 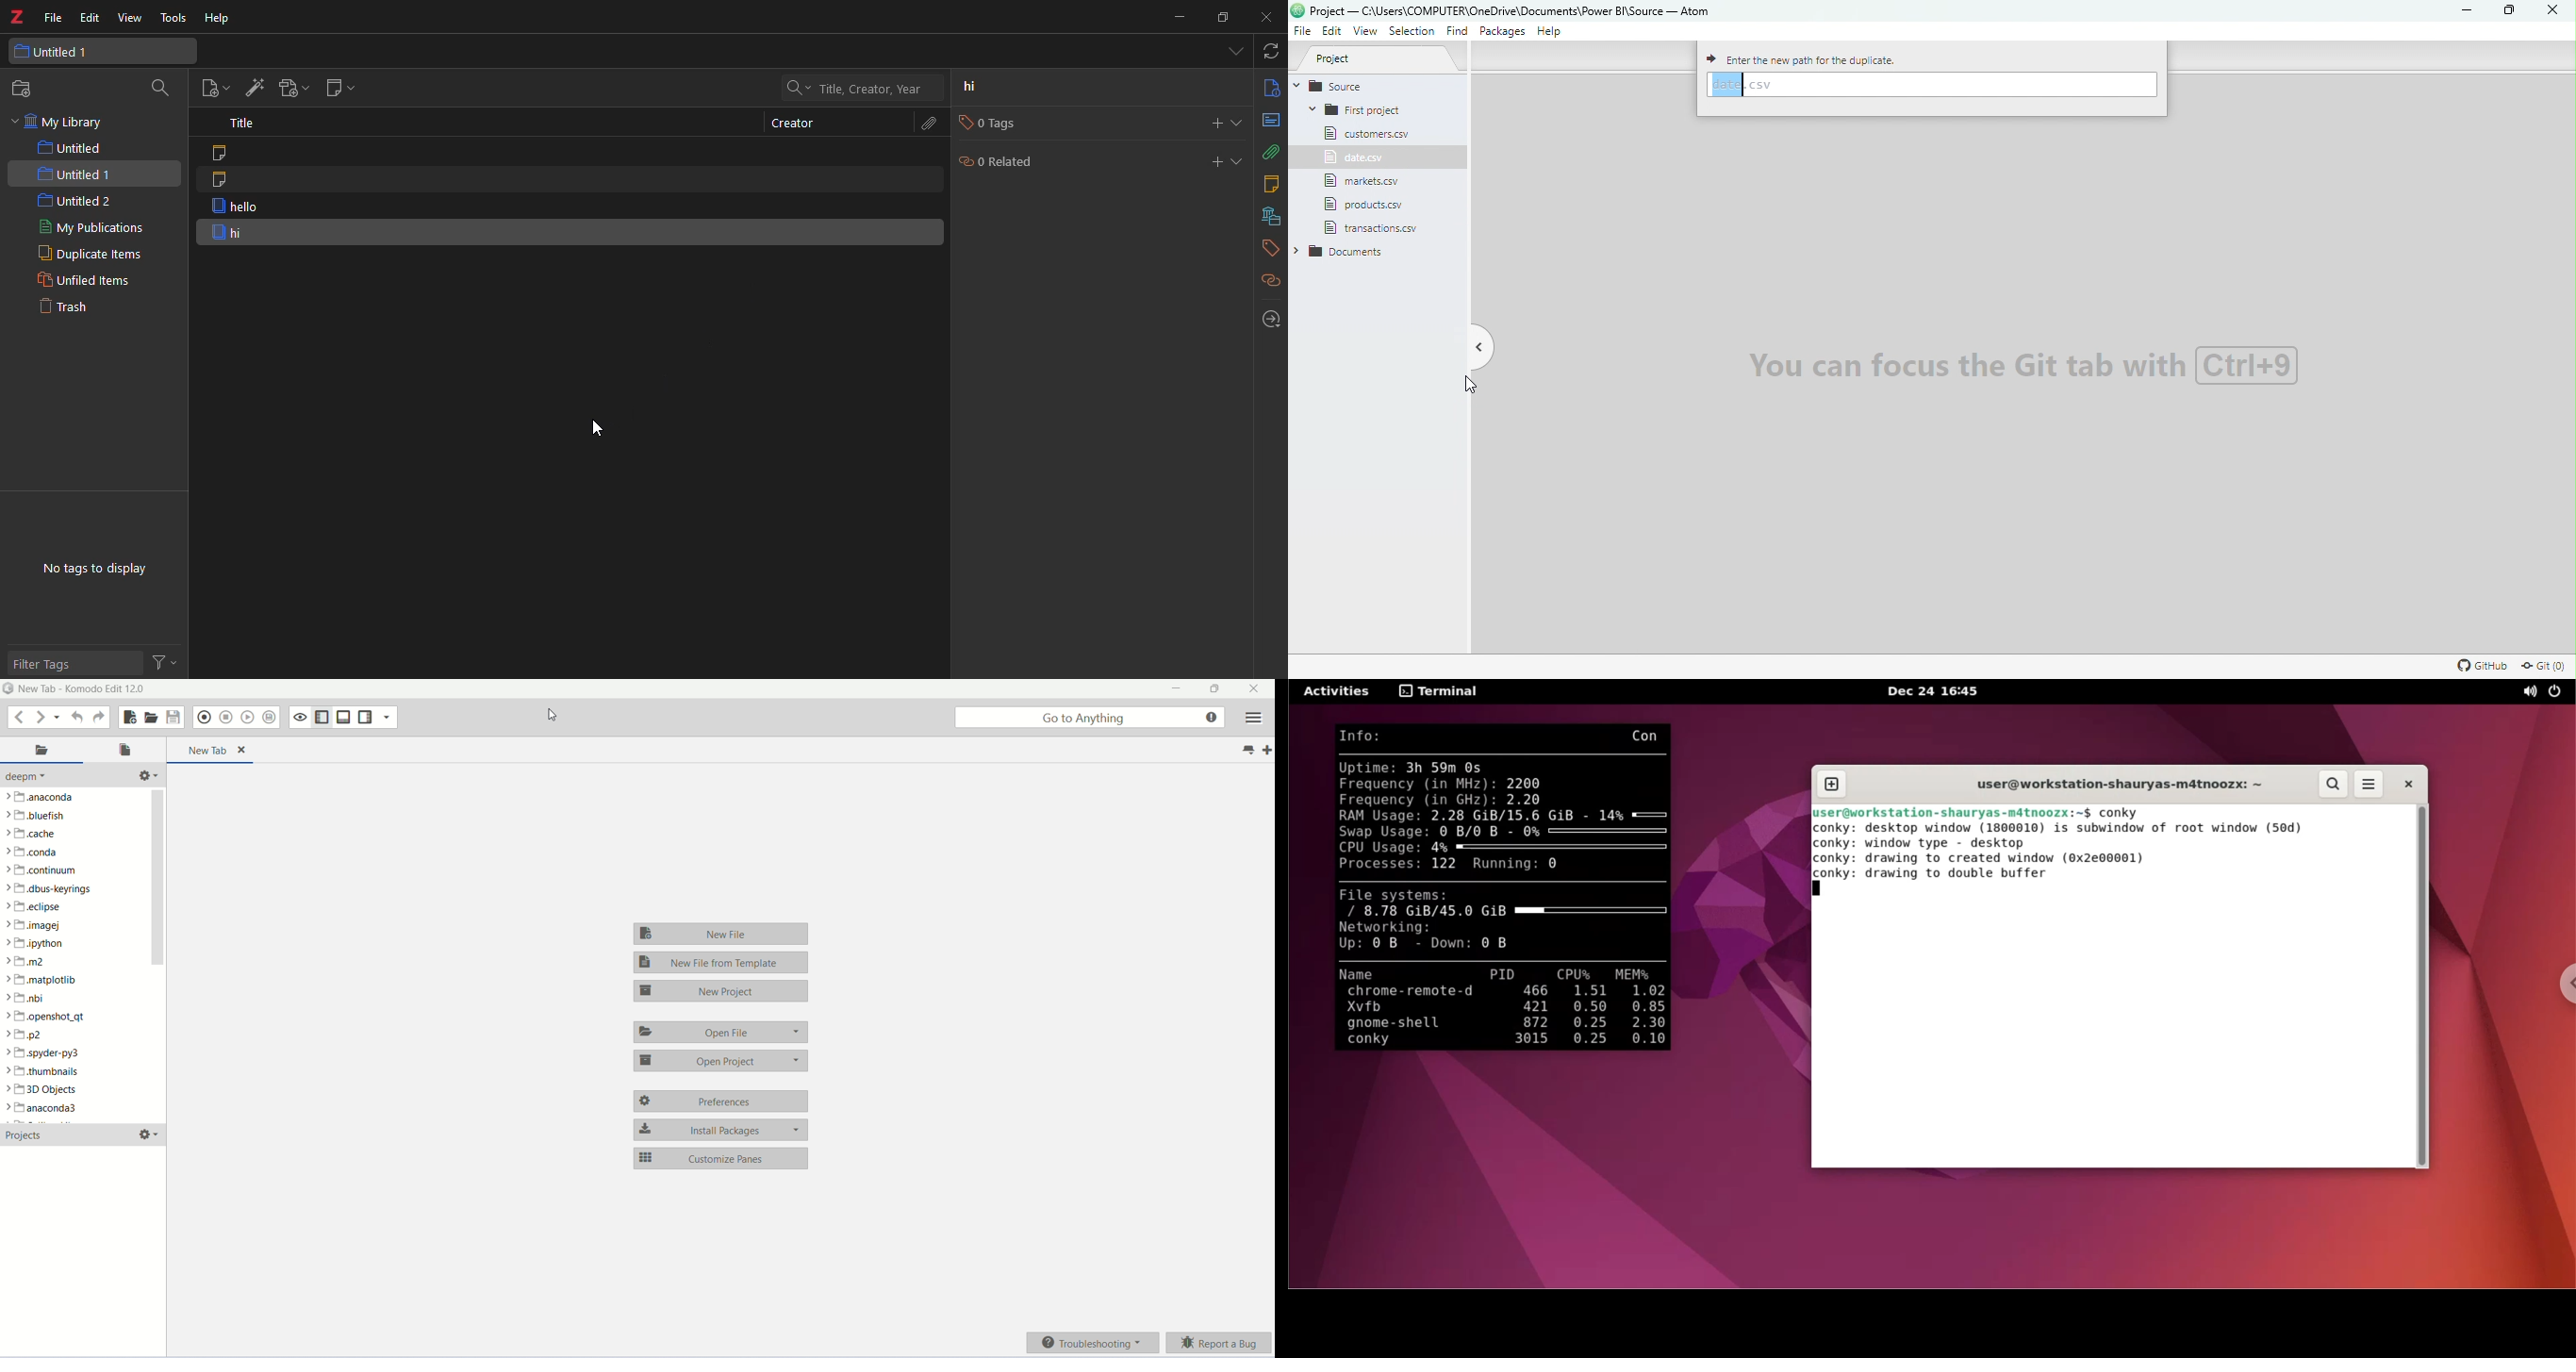 I want to click on info, so click(x=1270, y=90).